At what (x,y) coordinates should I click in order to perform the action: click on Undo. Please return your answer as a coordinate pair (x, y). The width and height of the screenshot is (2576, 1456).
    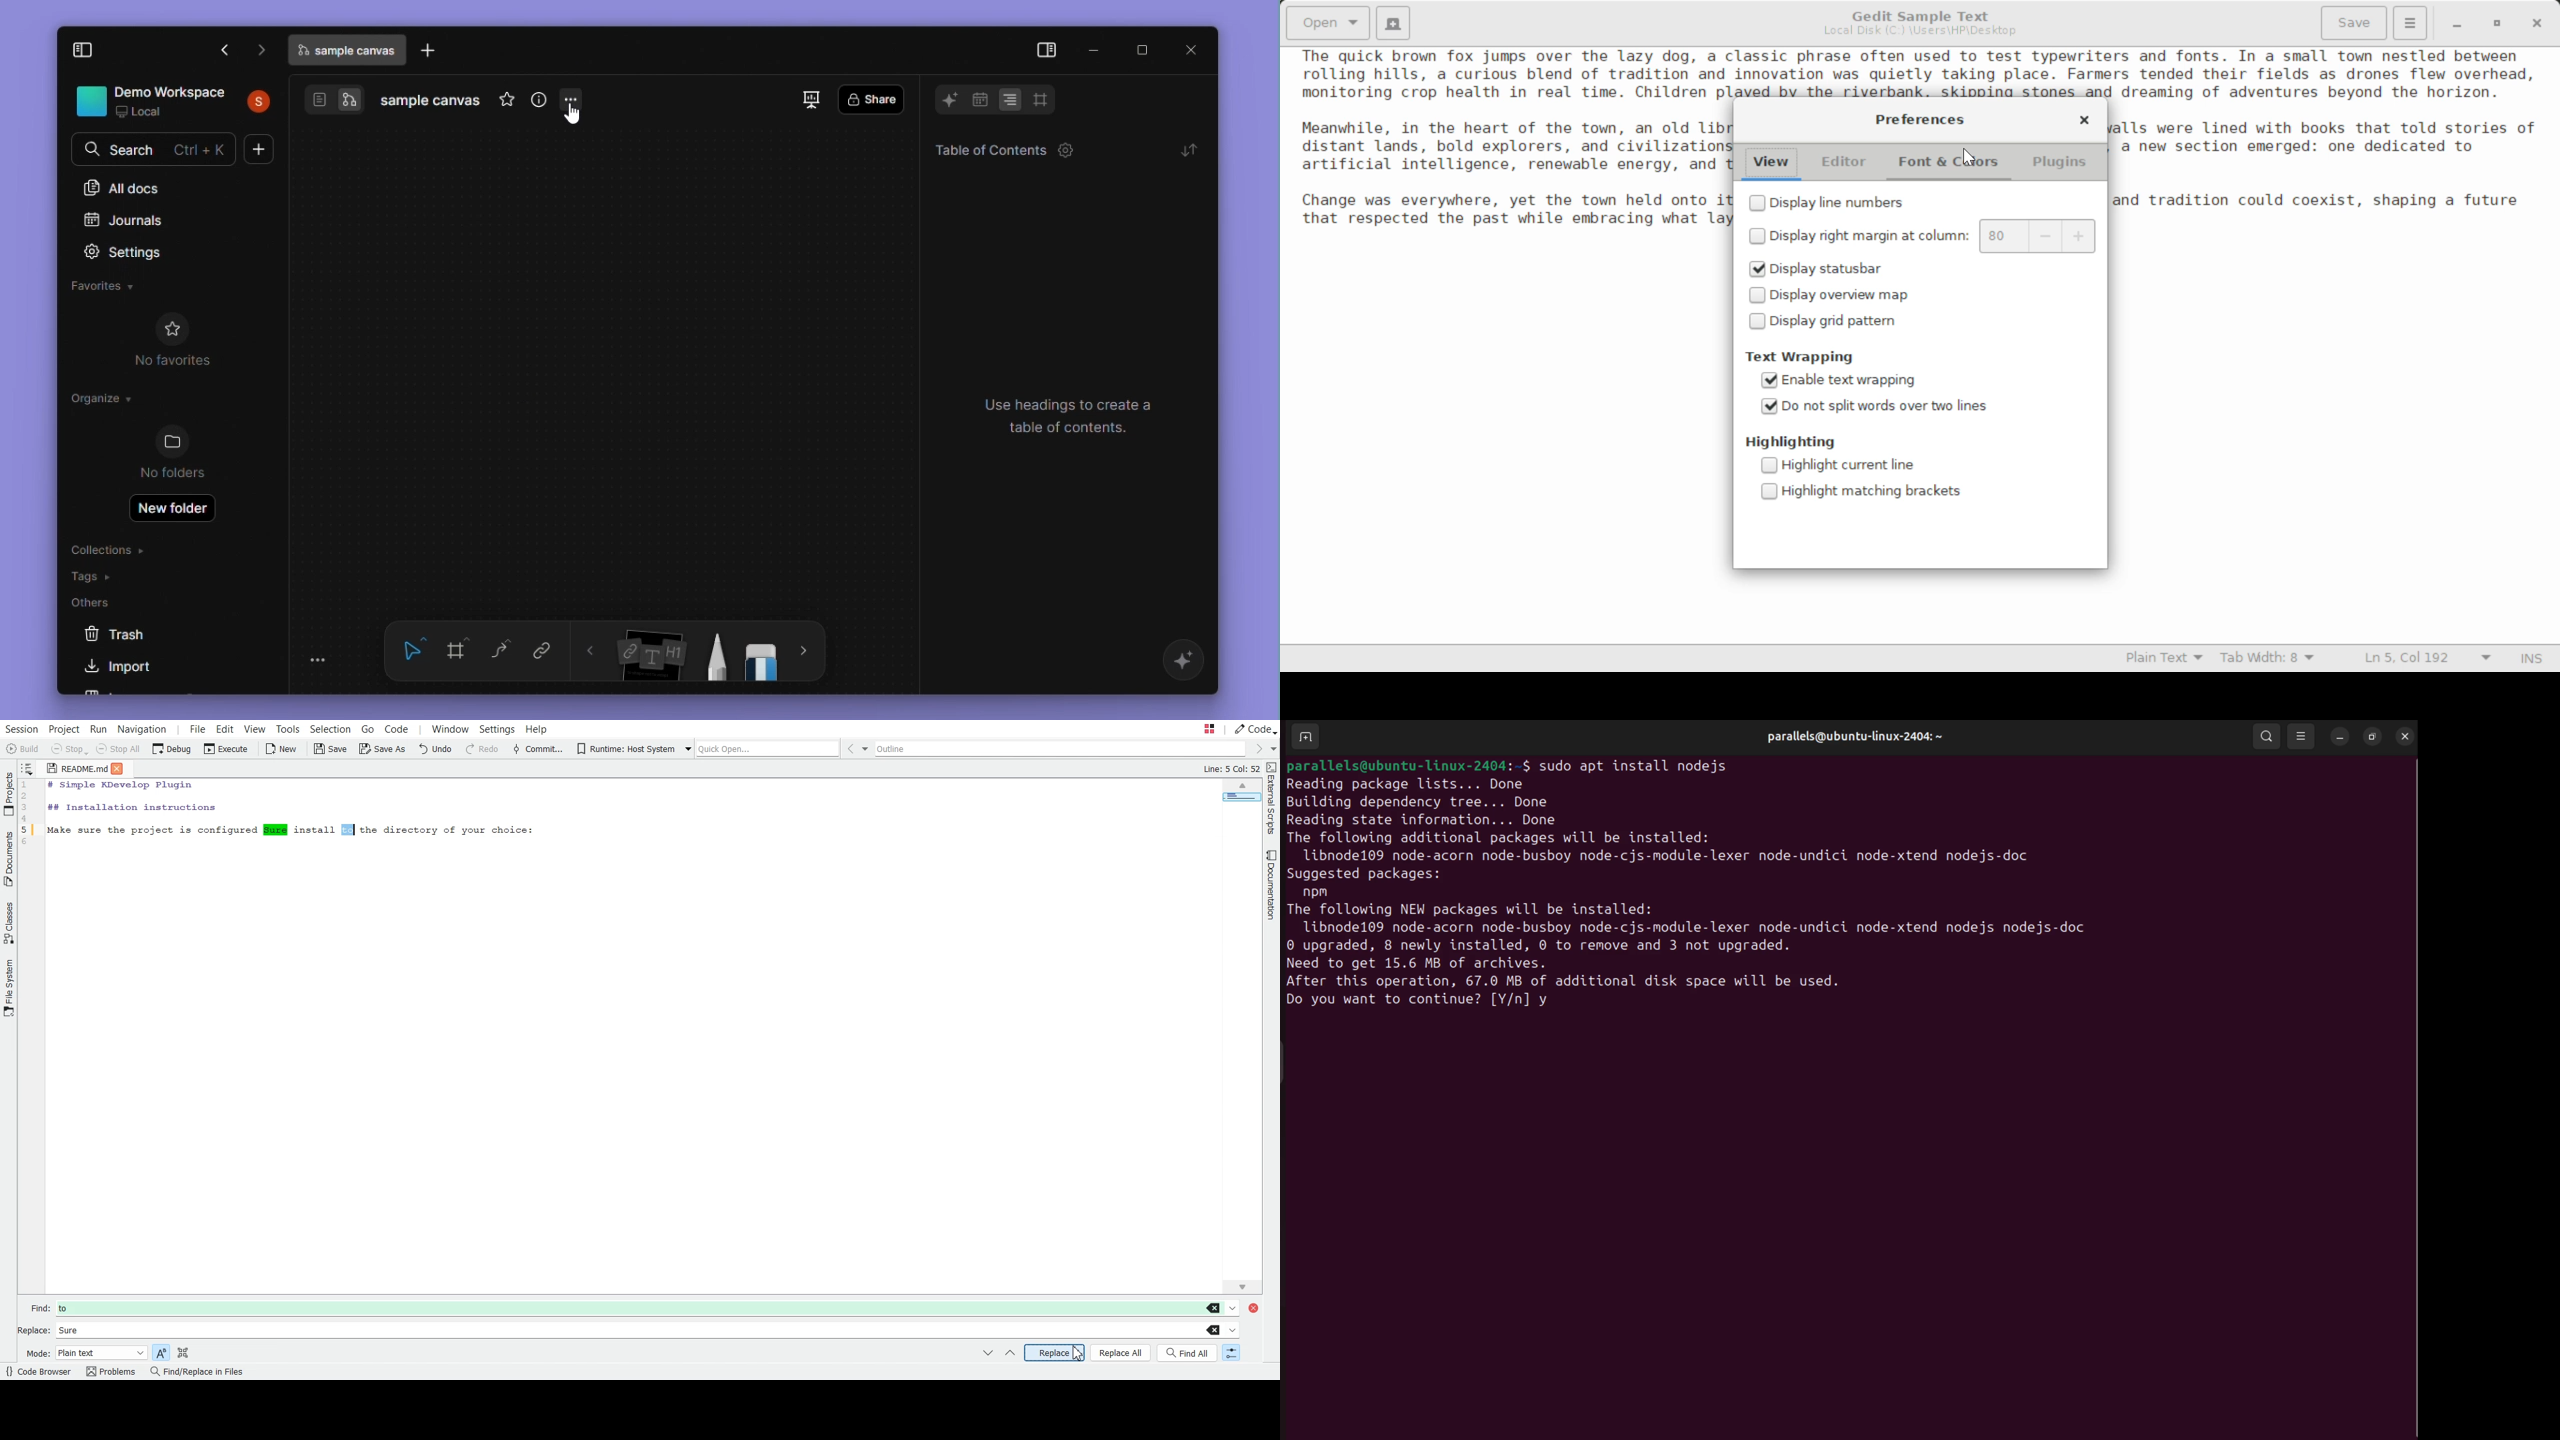
    Looking at the image, I should click on (437, 749).